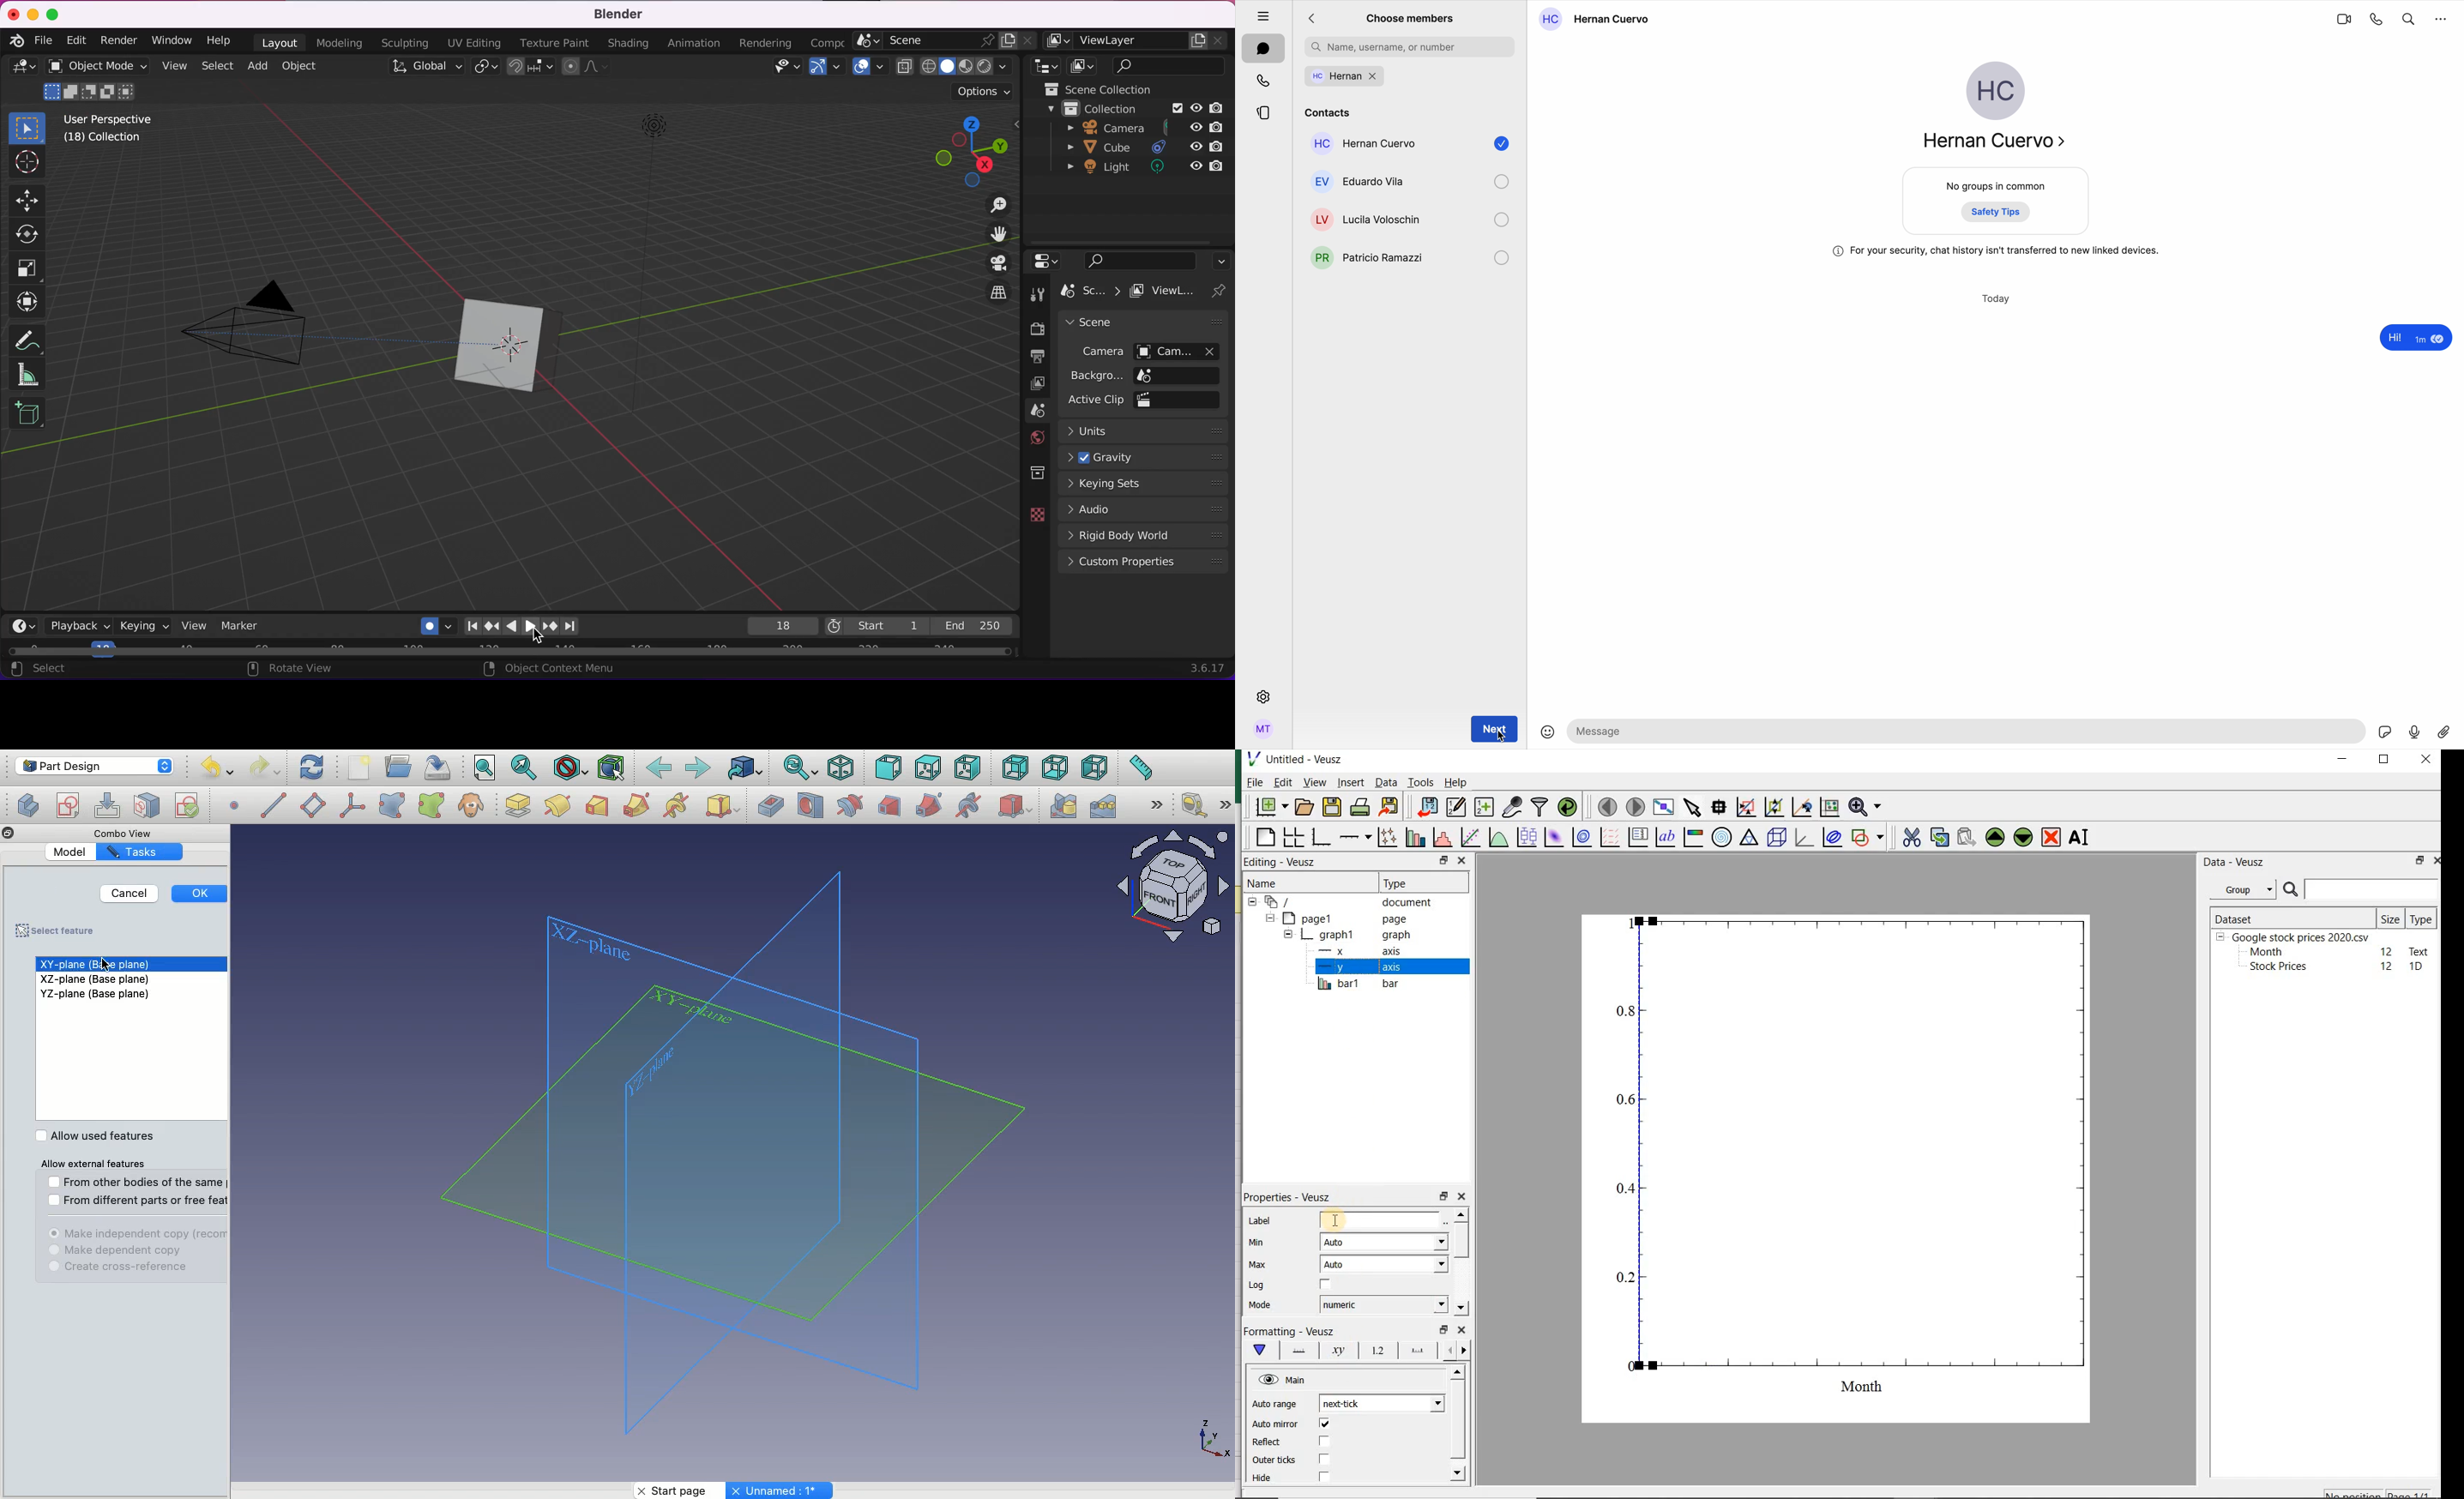  I want to click on axis label, so click(1339, 1350).